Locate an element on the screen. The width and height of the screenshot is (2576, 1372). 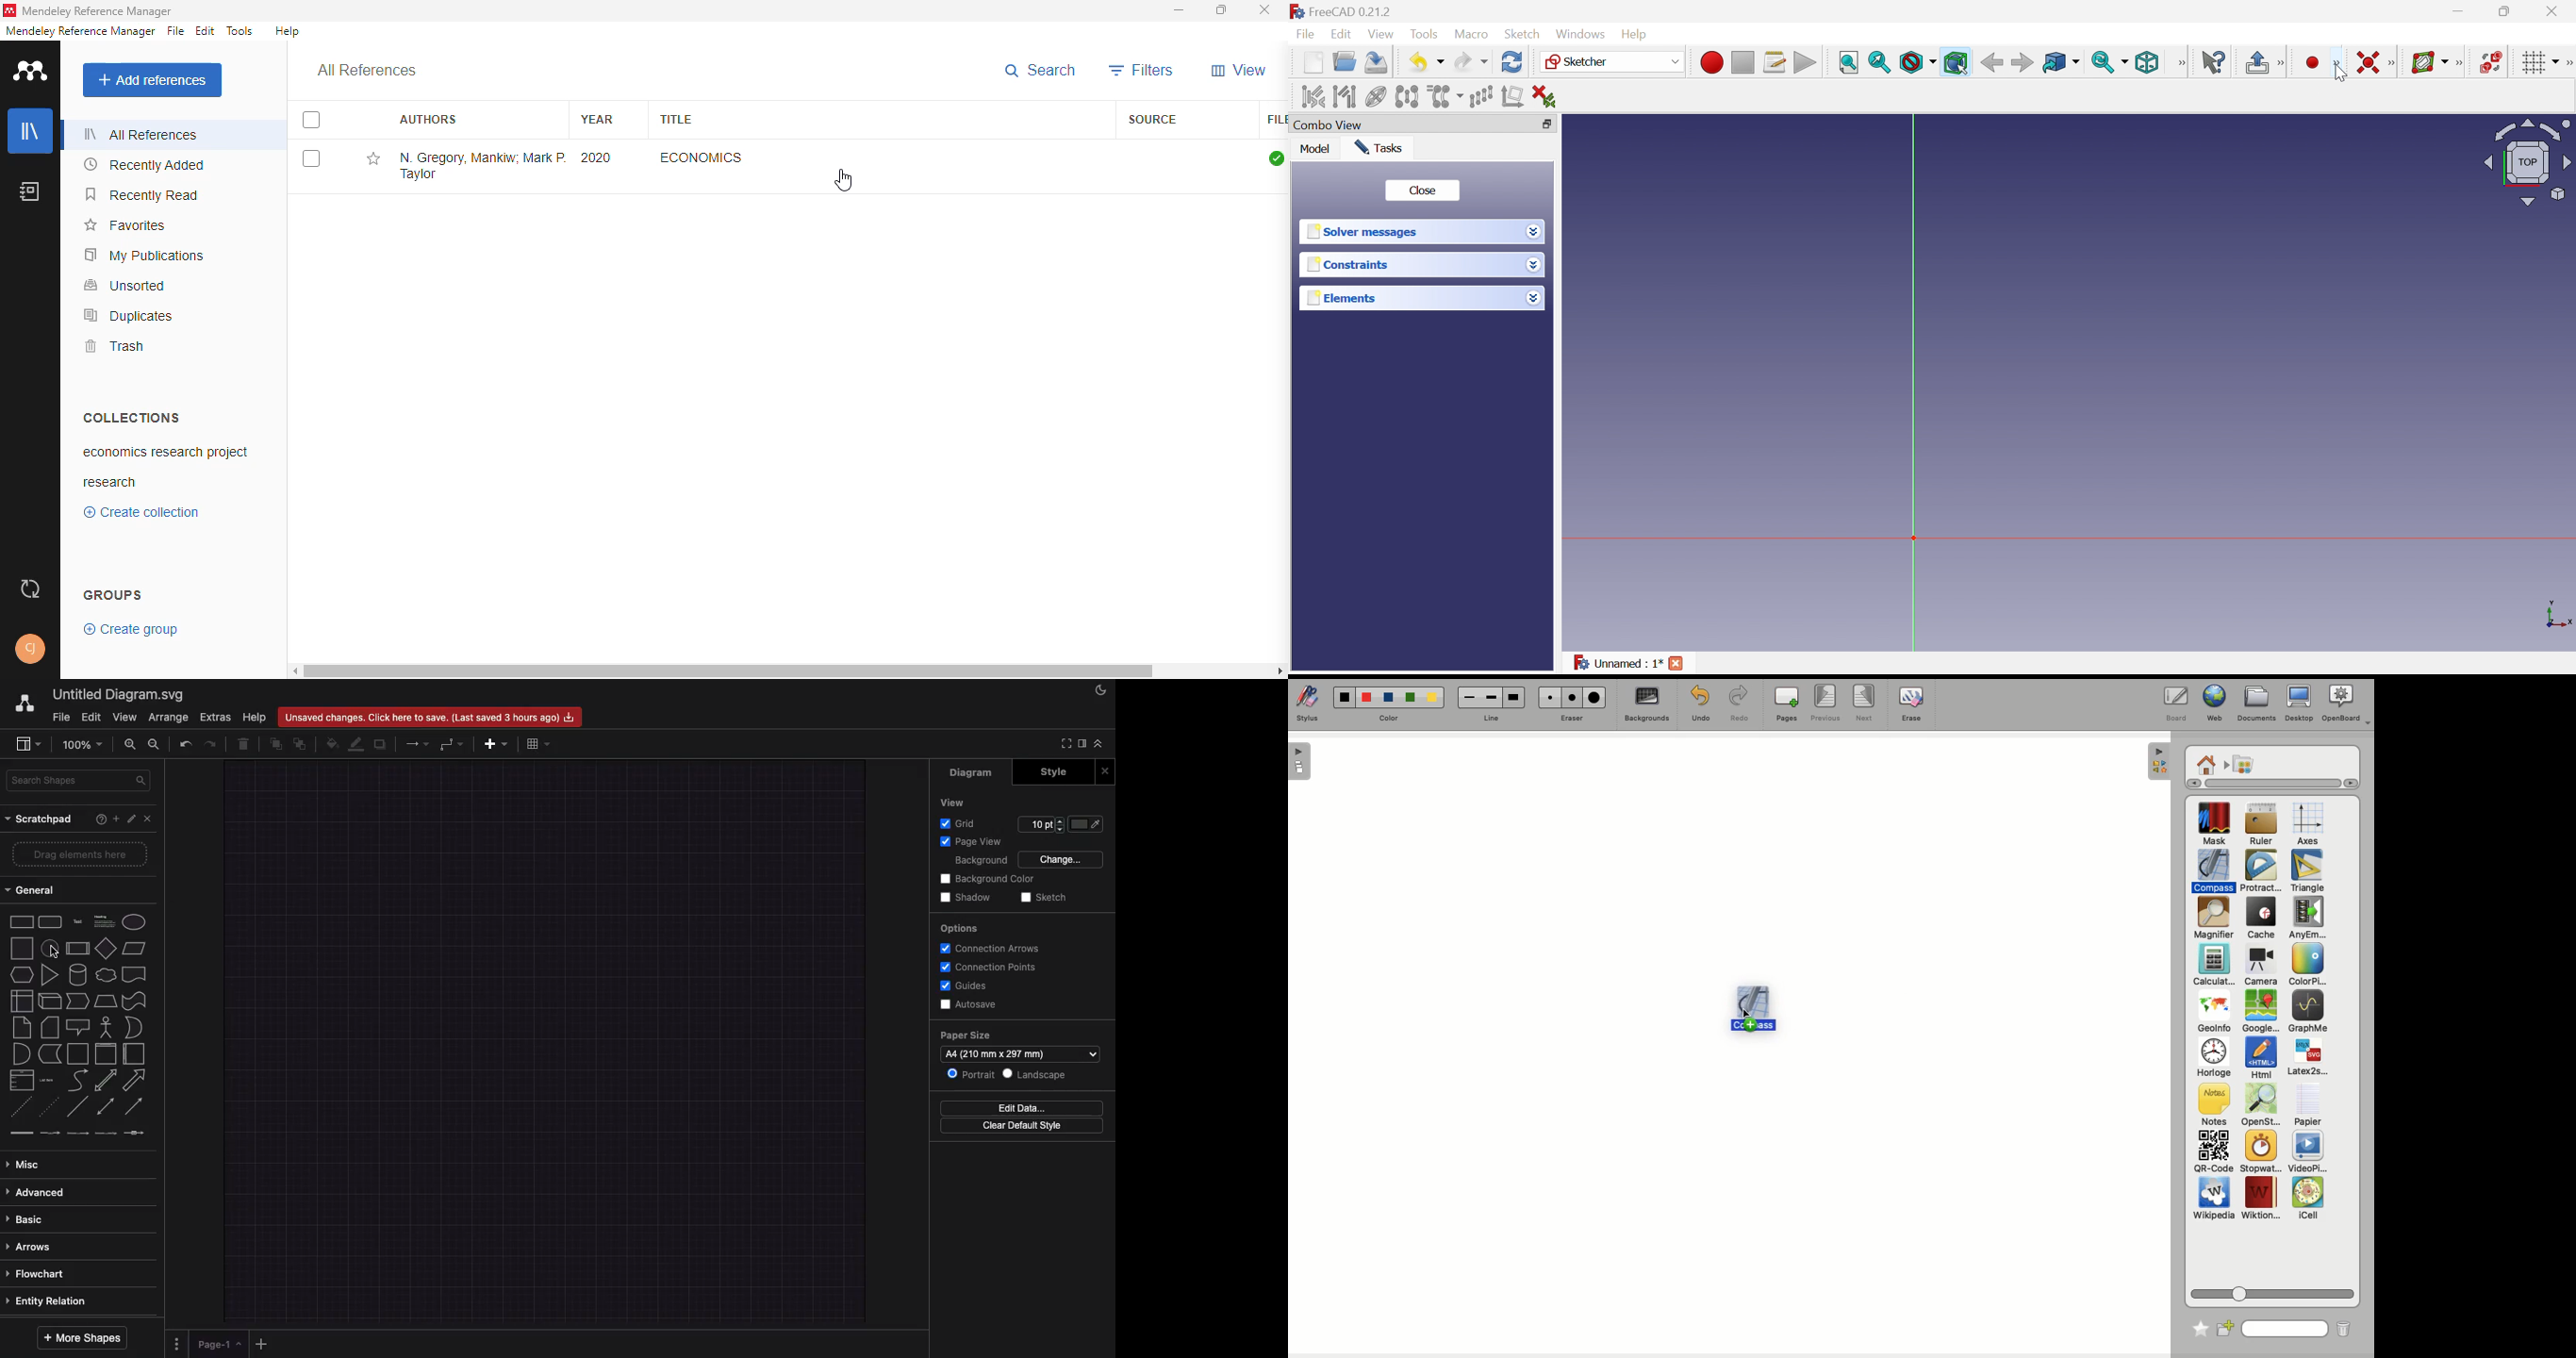
Cursor on Shapes is located at coordinates (57, 949).